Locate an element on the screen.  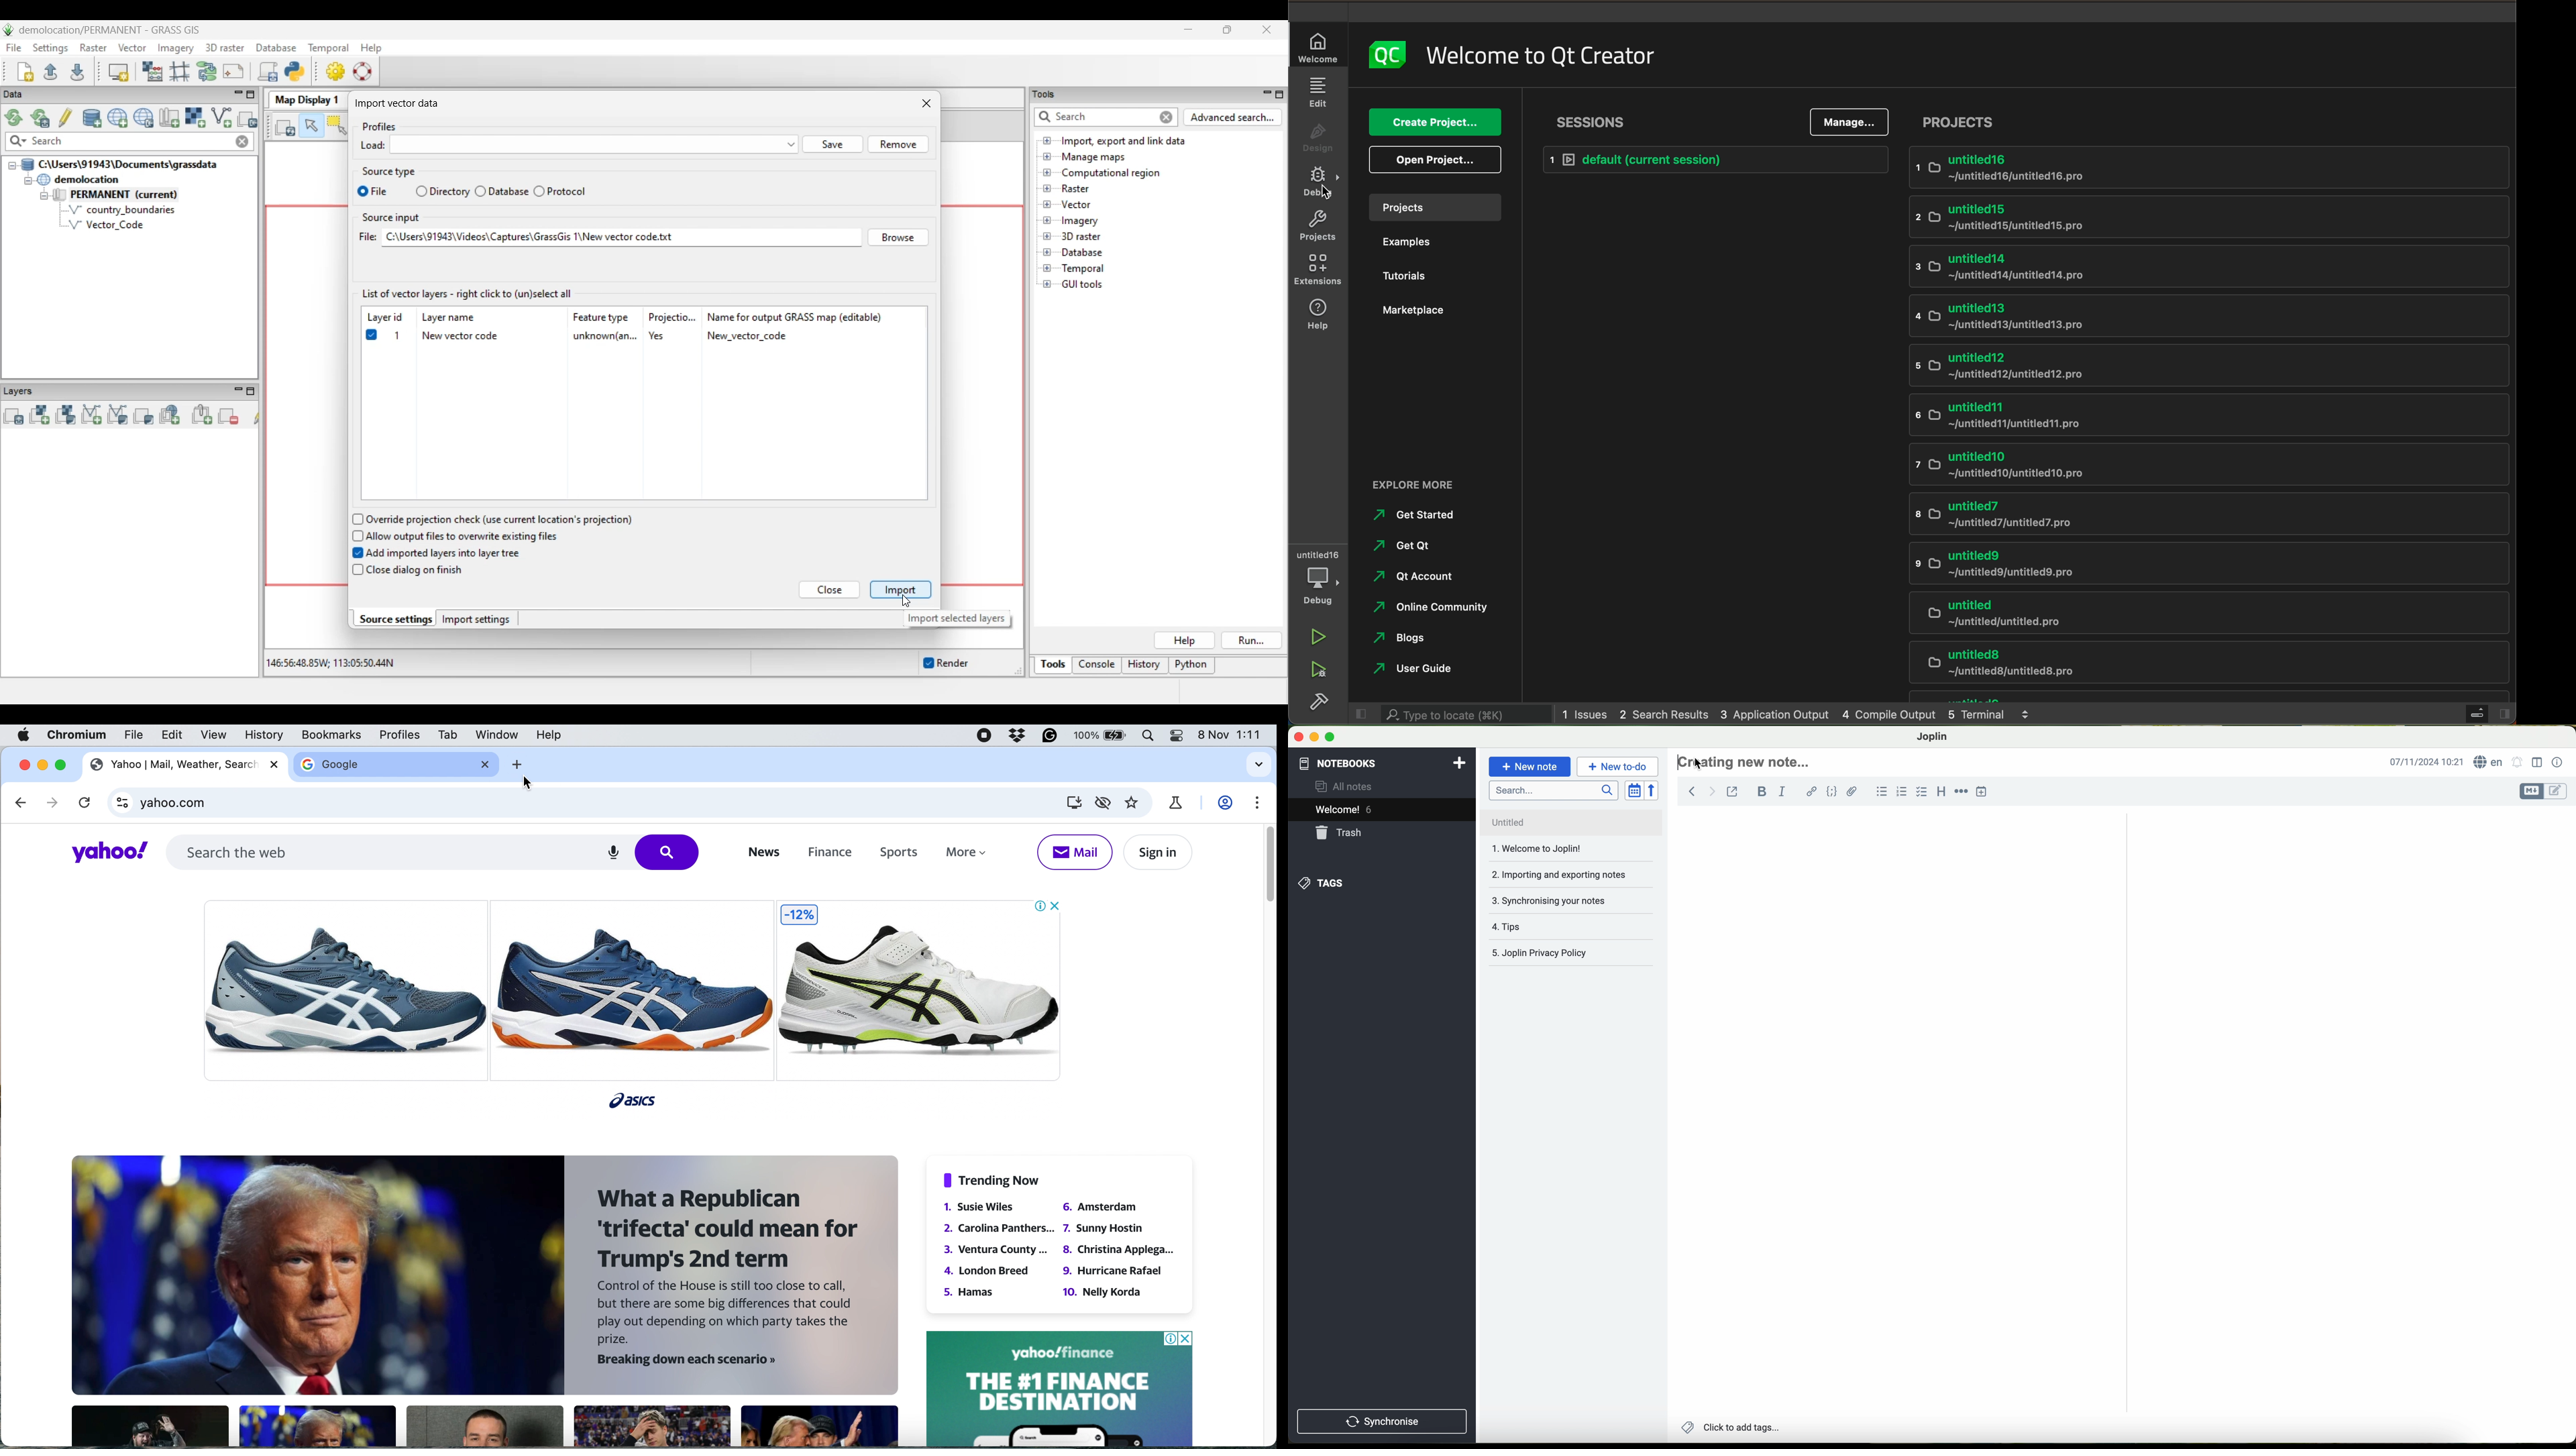
new note button is located at coordinates (1530, 767).